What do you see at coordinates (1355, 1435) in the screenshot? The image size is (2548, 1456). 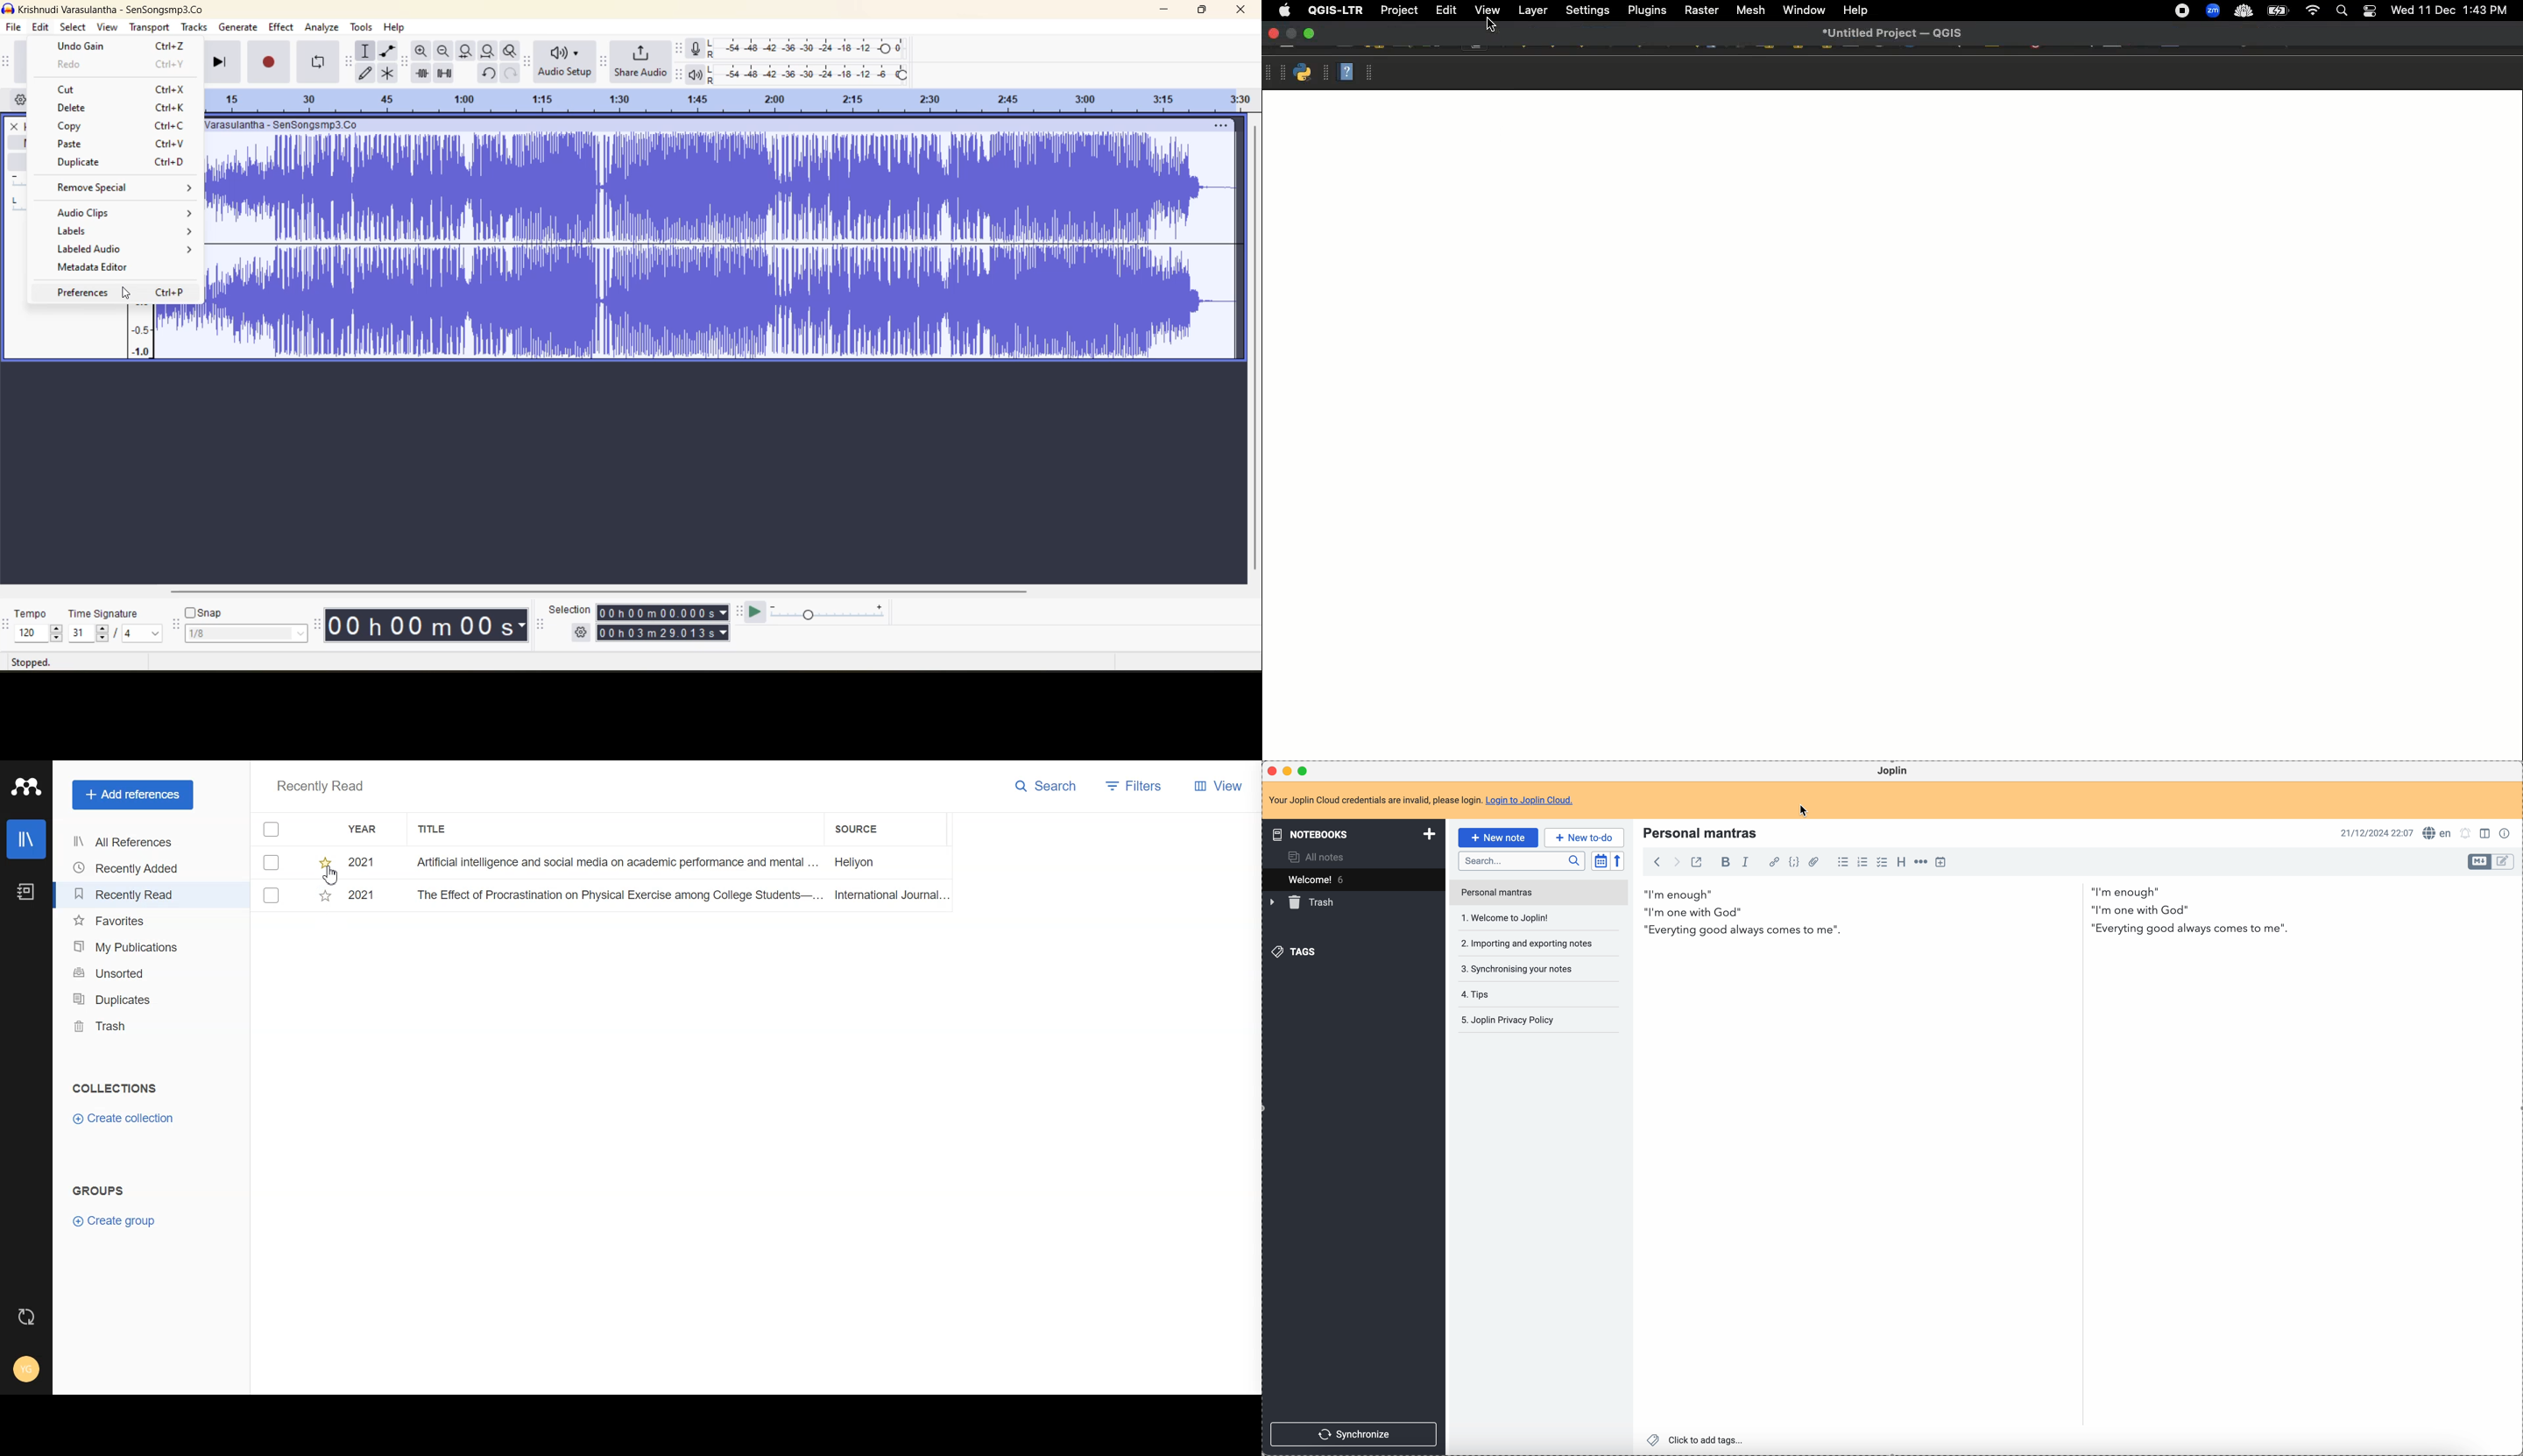 I see `synchronize` at bounding box center [1355, 1435].